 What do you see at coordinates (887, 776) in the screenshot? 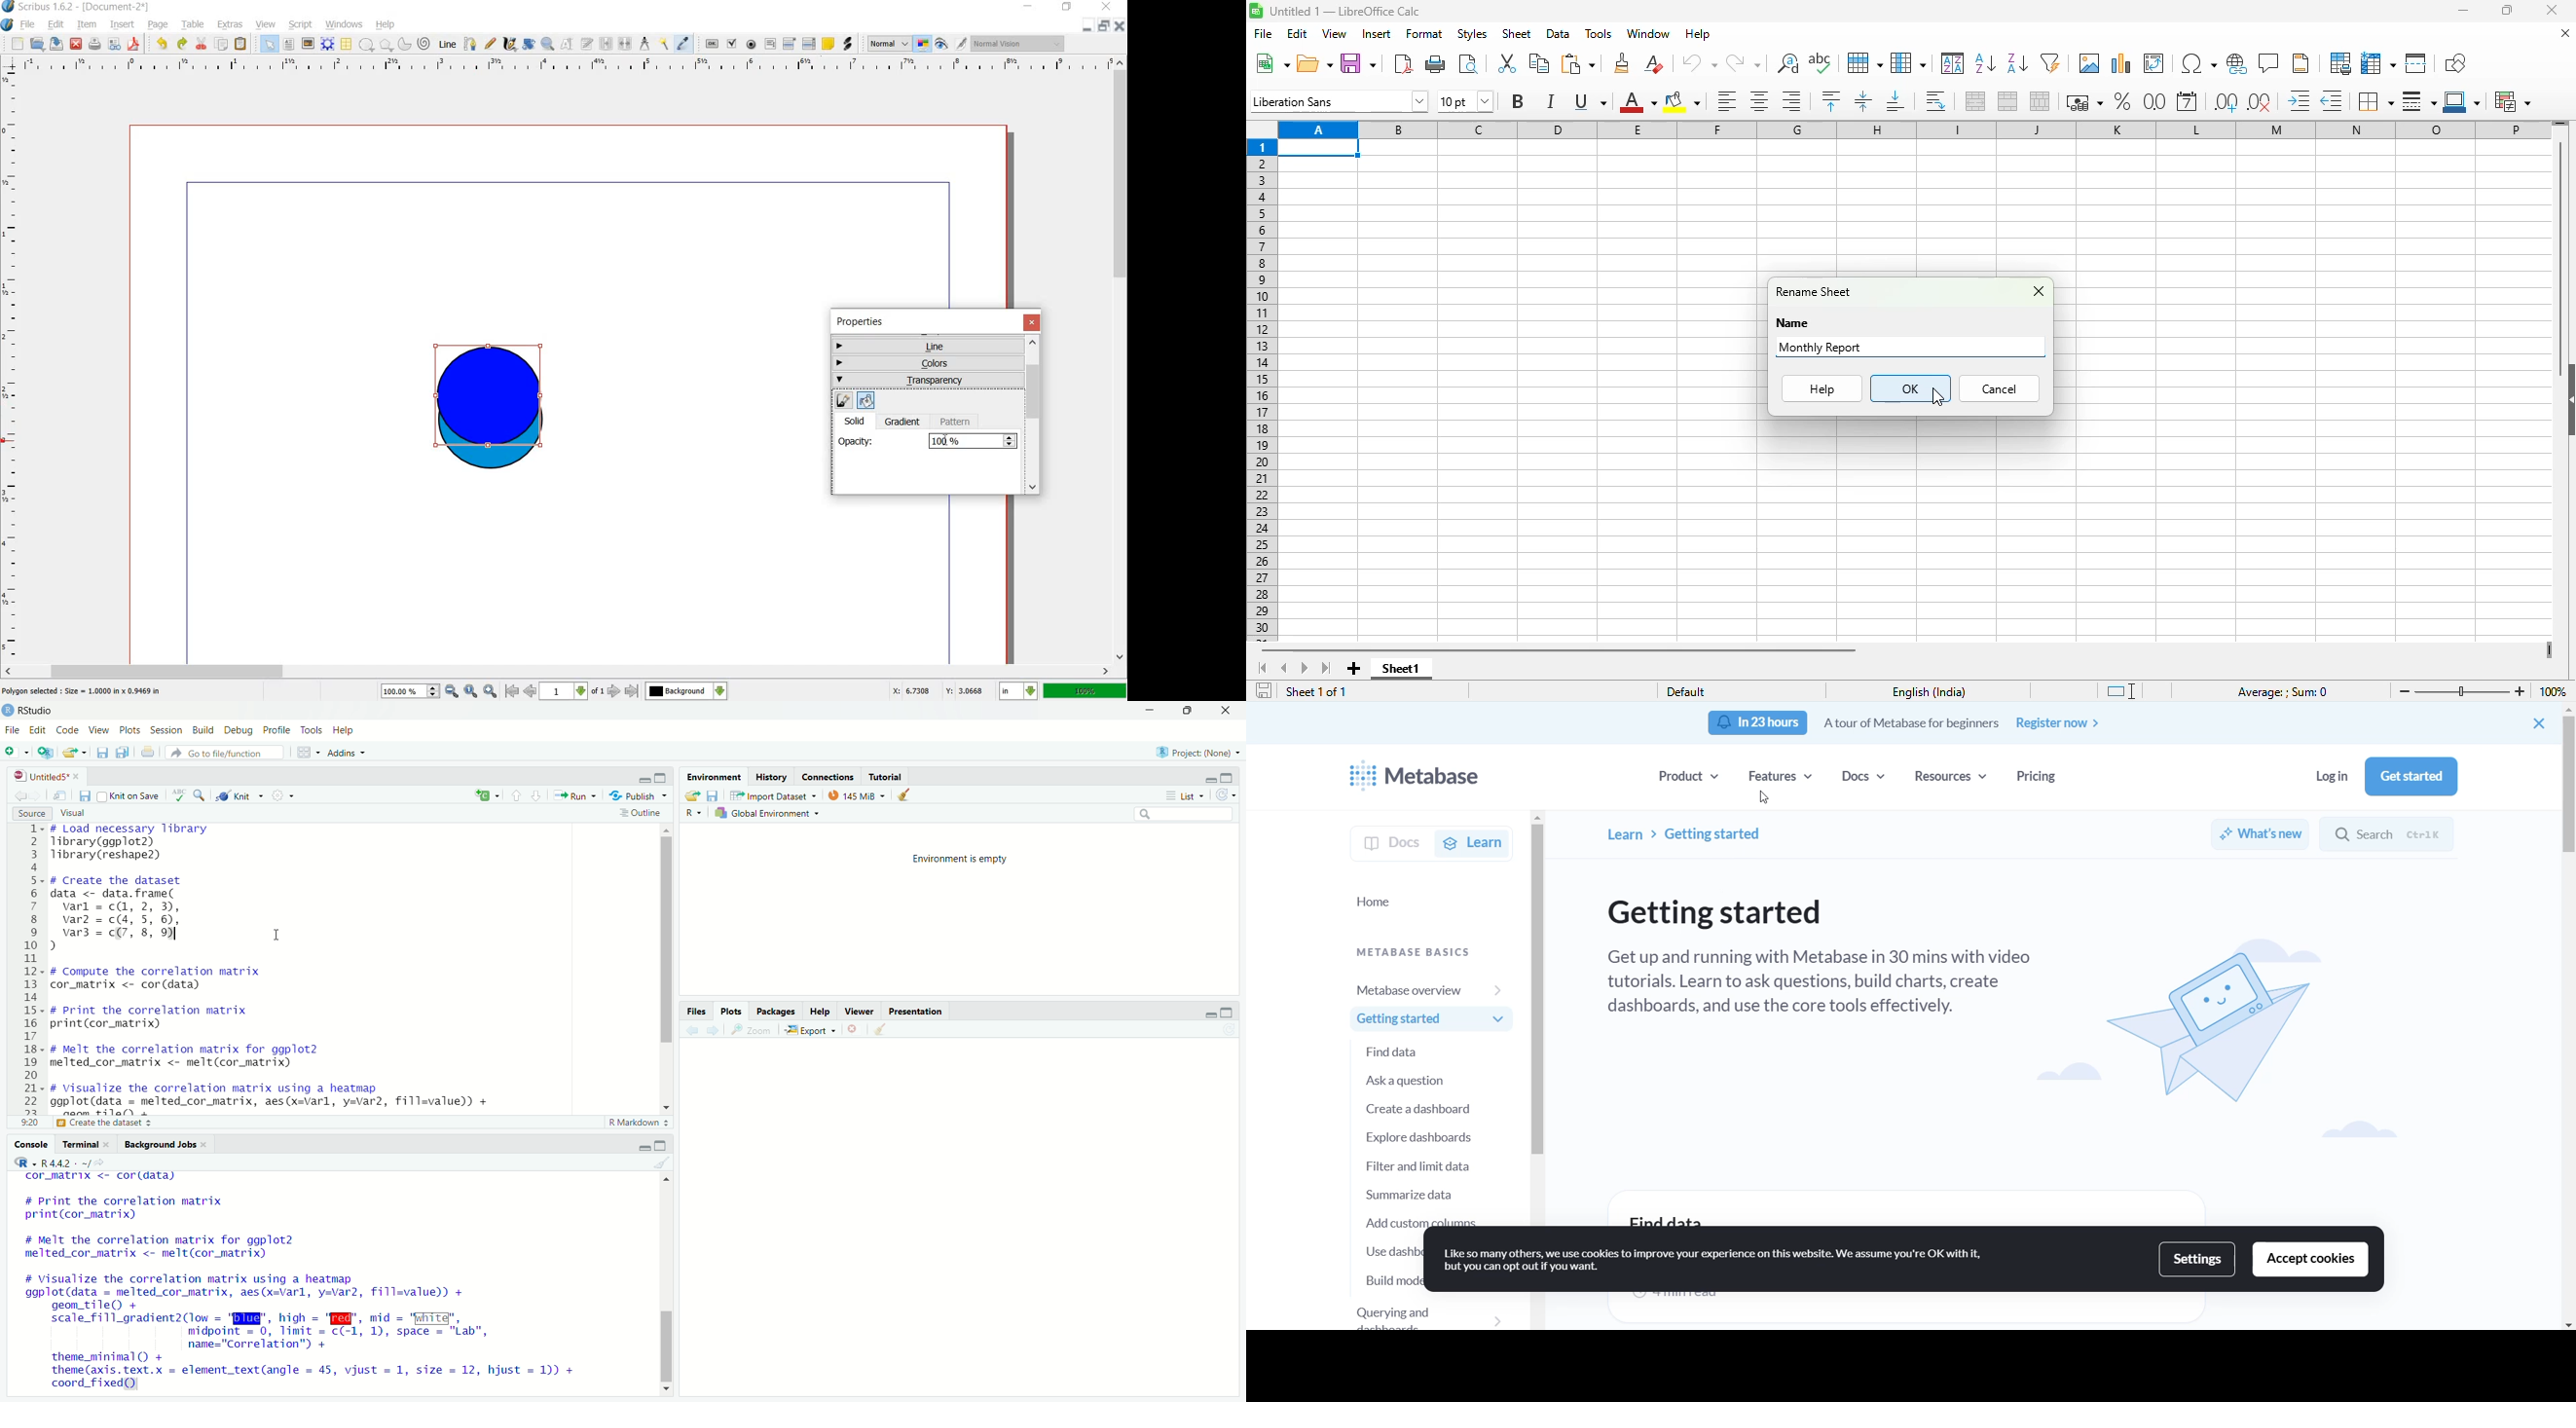
I see `tutorial` at bounding box center [887, 776].